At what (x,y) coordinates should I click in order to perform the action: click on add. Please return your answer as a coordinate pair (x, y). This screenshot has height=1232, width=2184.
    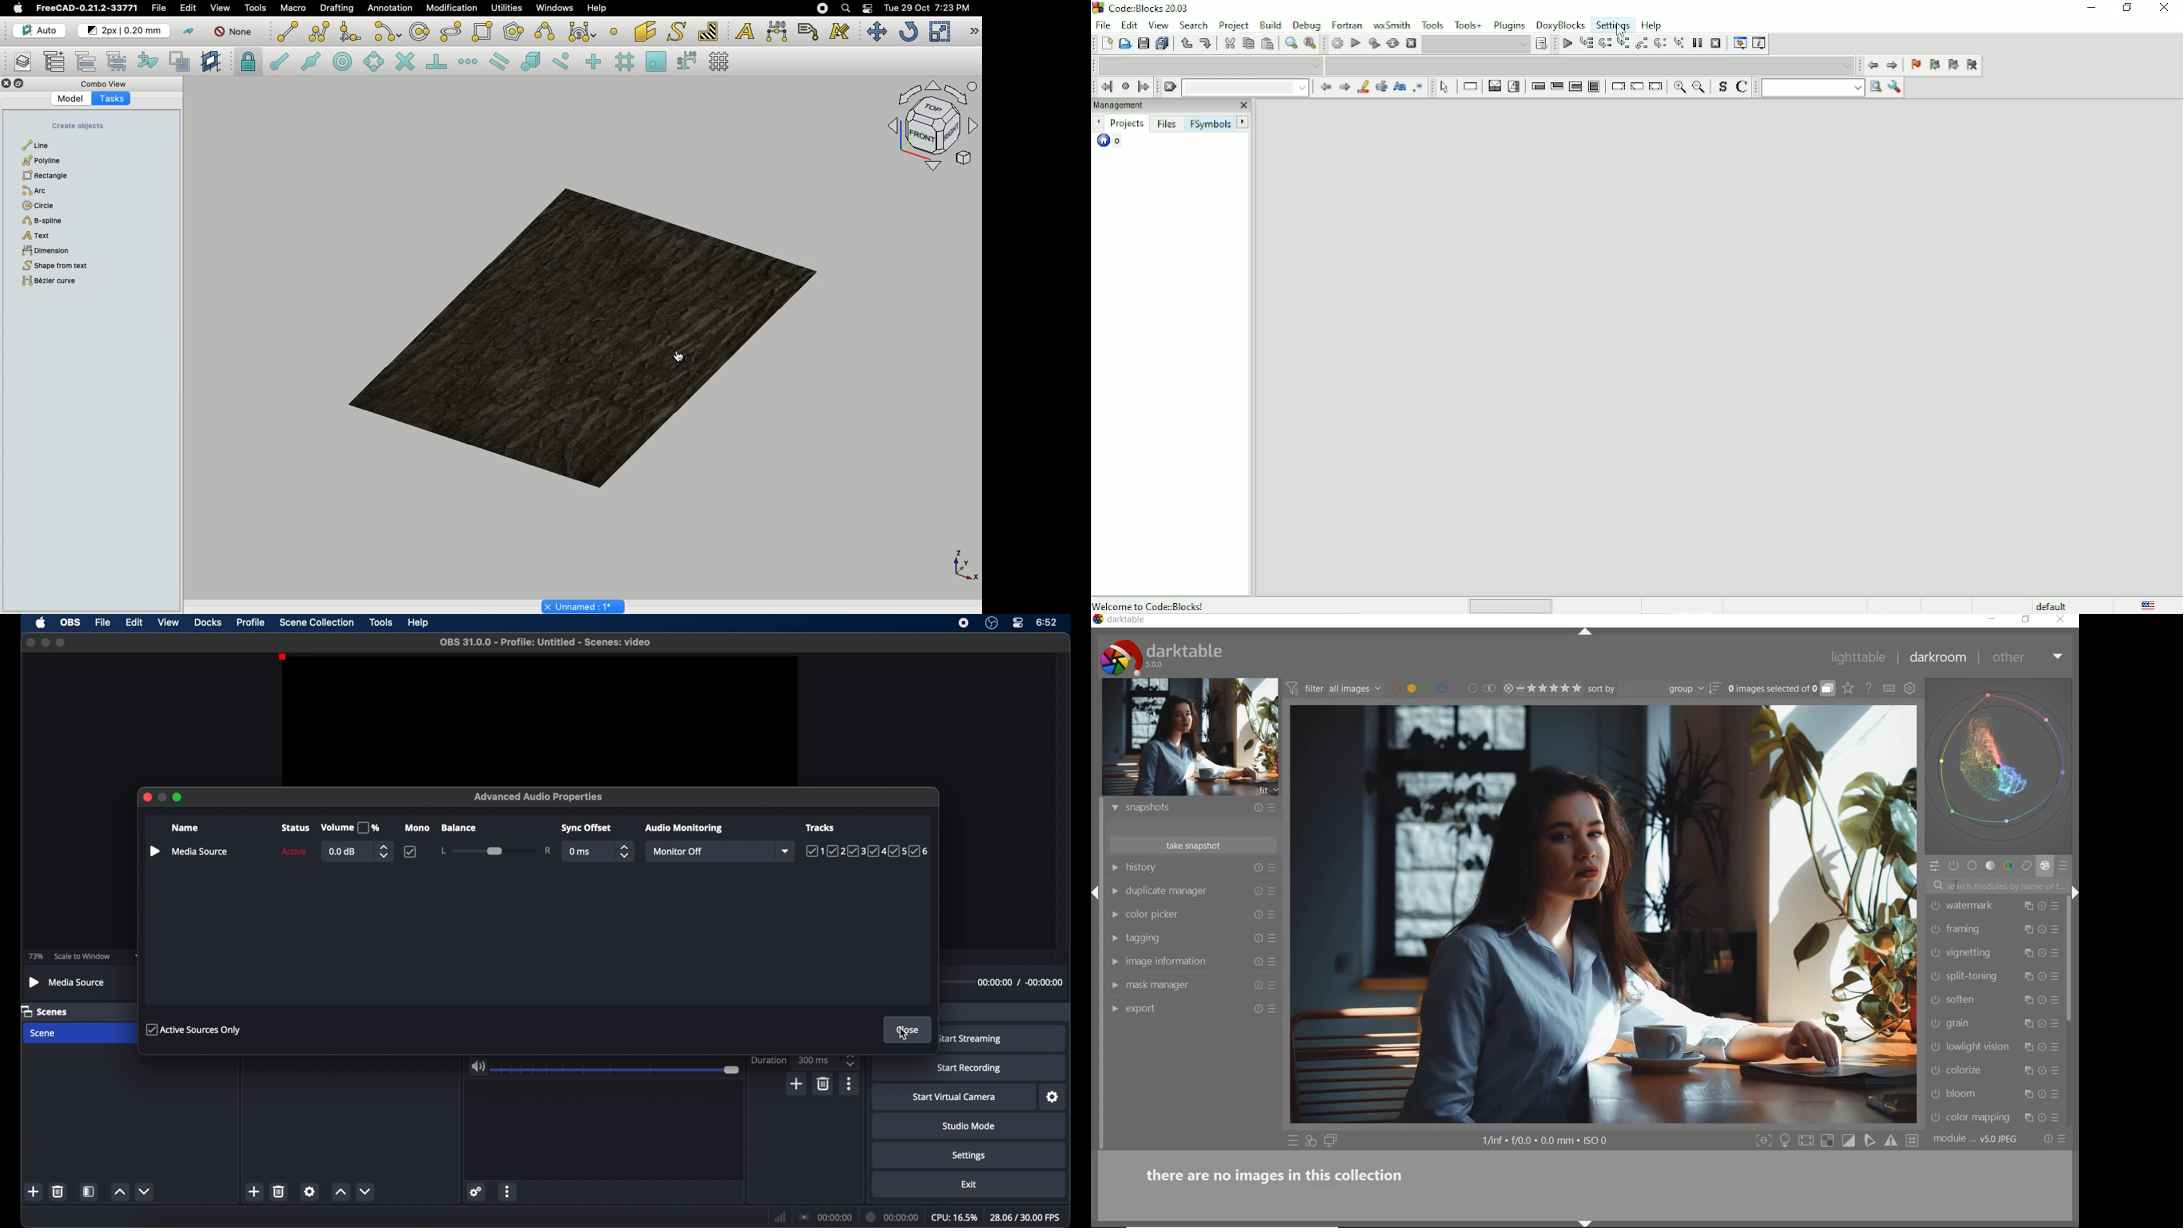
    Looking at the image, I should click on (33, 1192).